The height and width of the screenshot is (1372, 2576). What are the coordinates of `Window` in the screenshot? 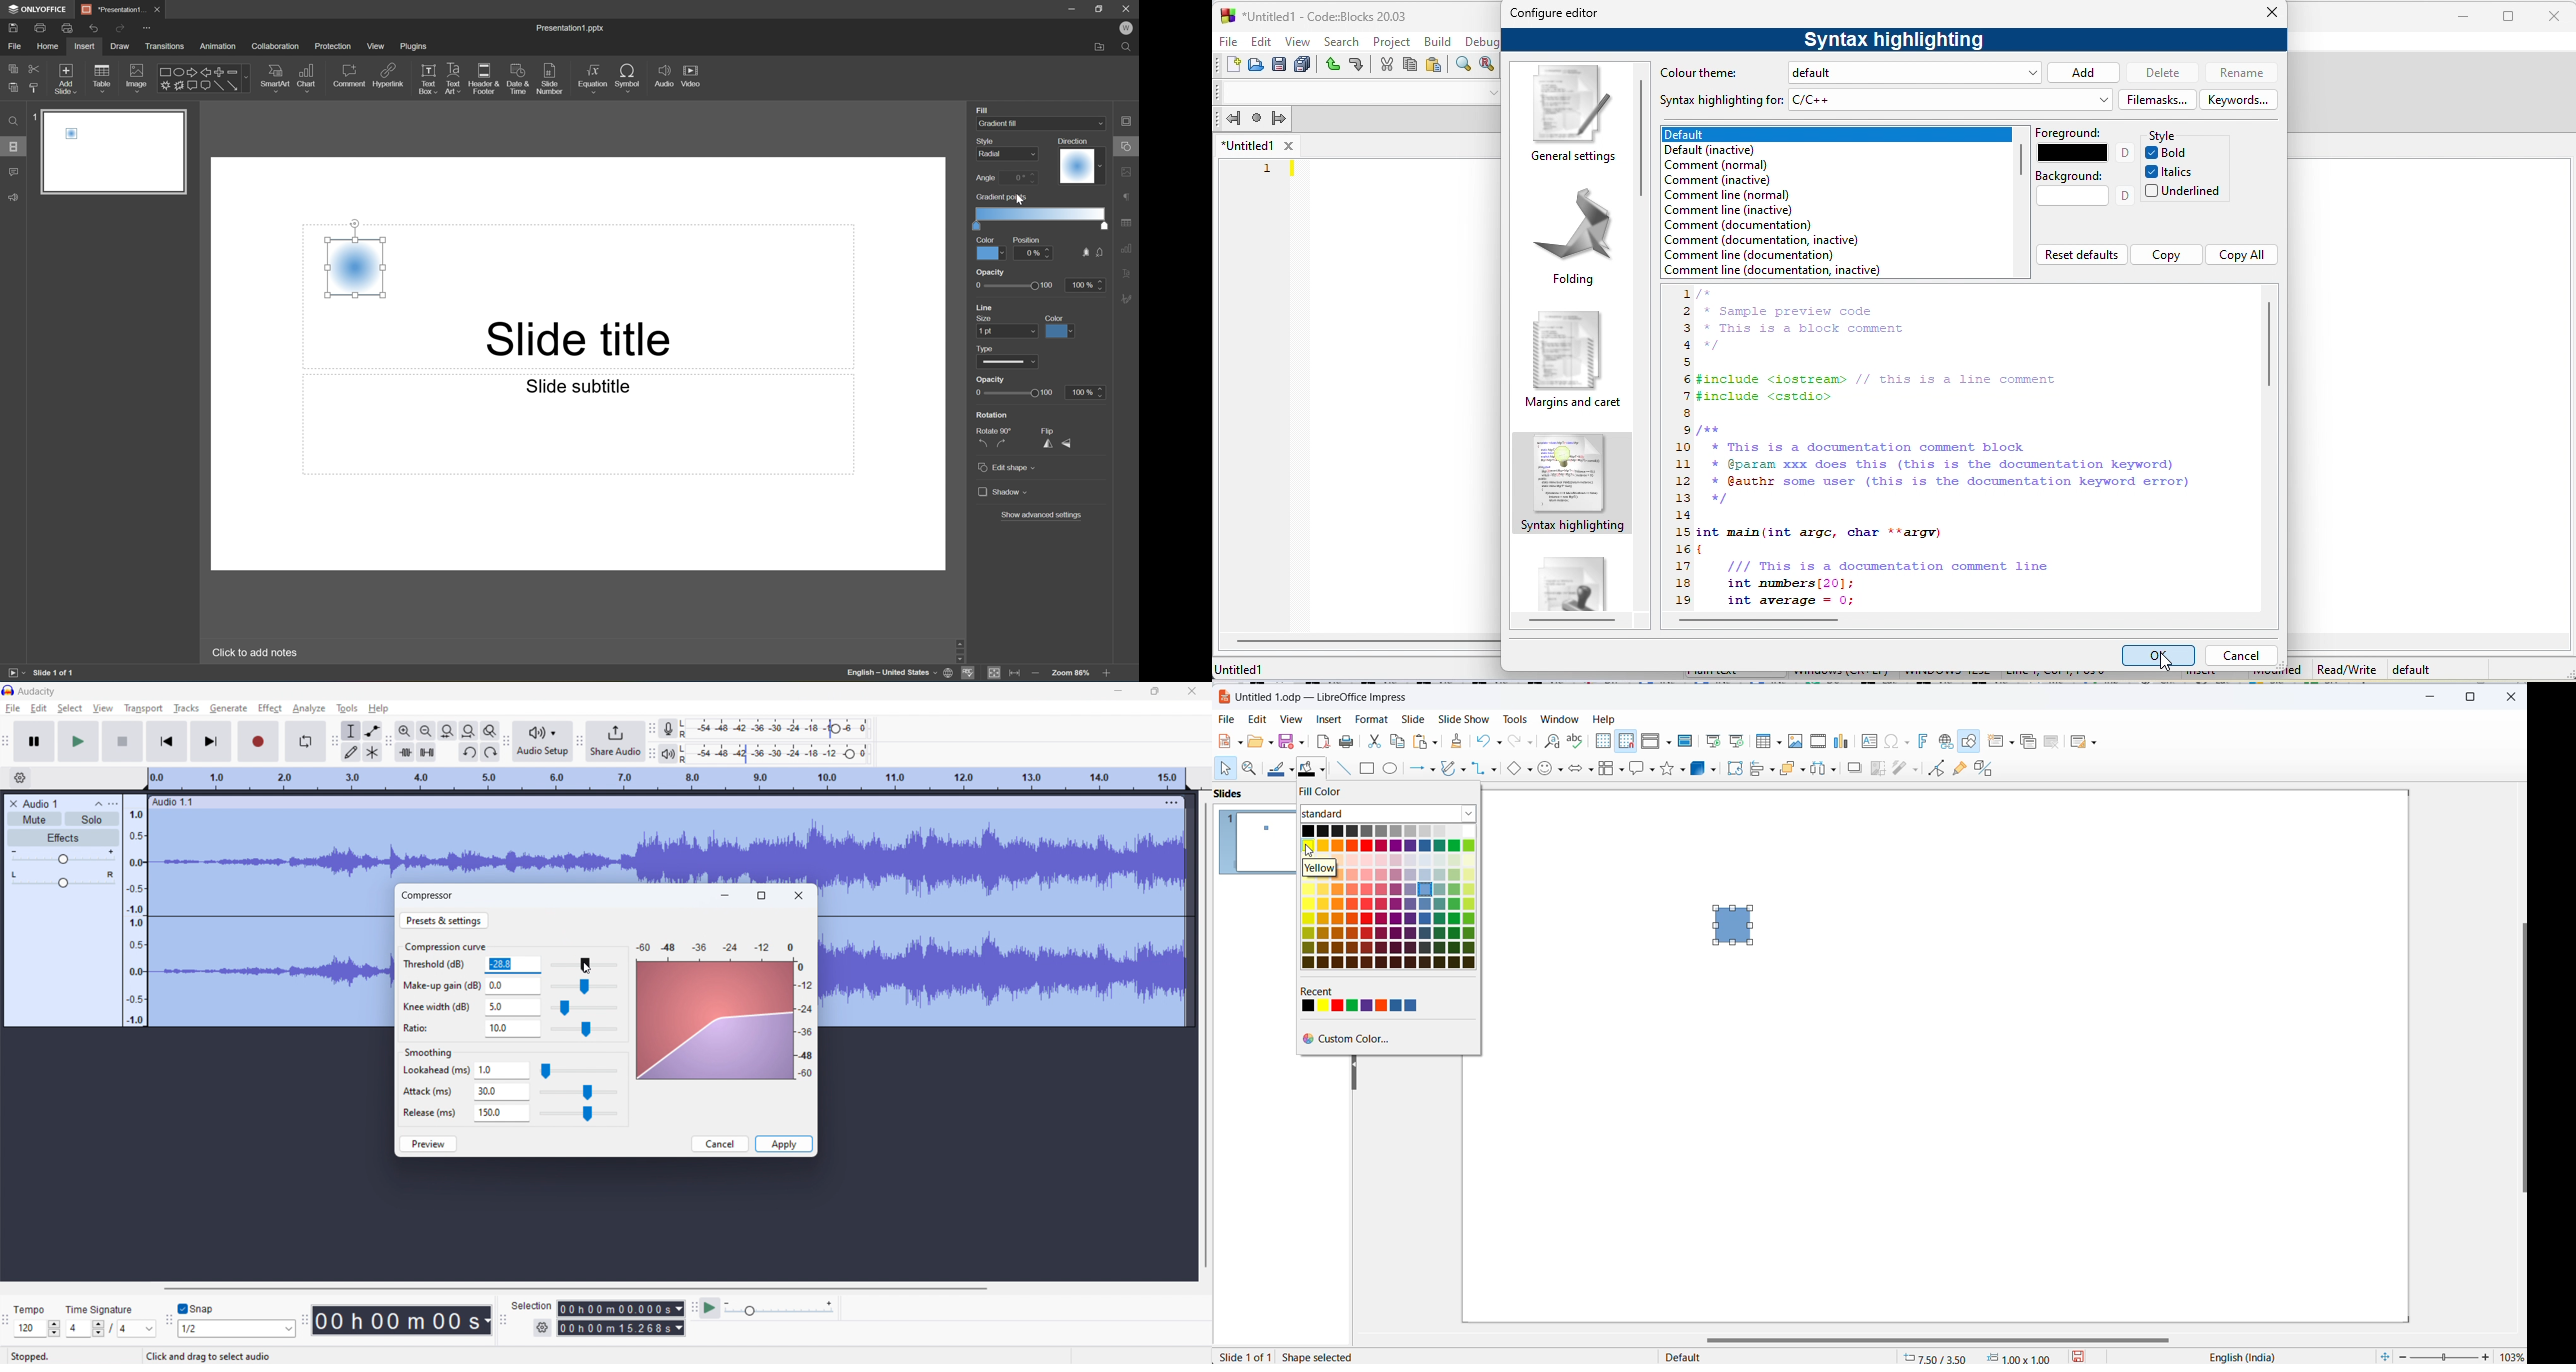 It's located at (1560, 720).